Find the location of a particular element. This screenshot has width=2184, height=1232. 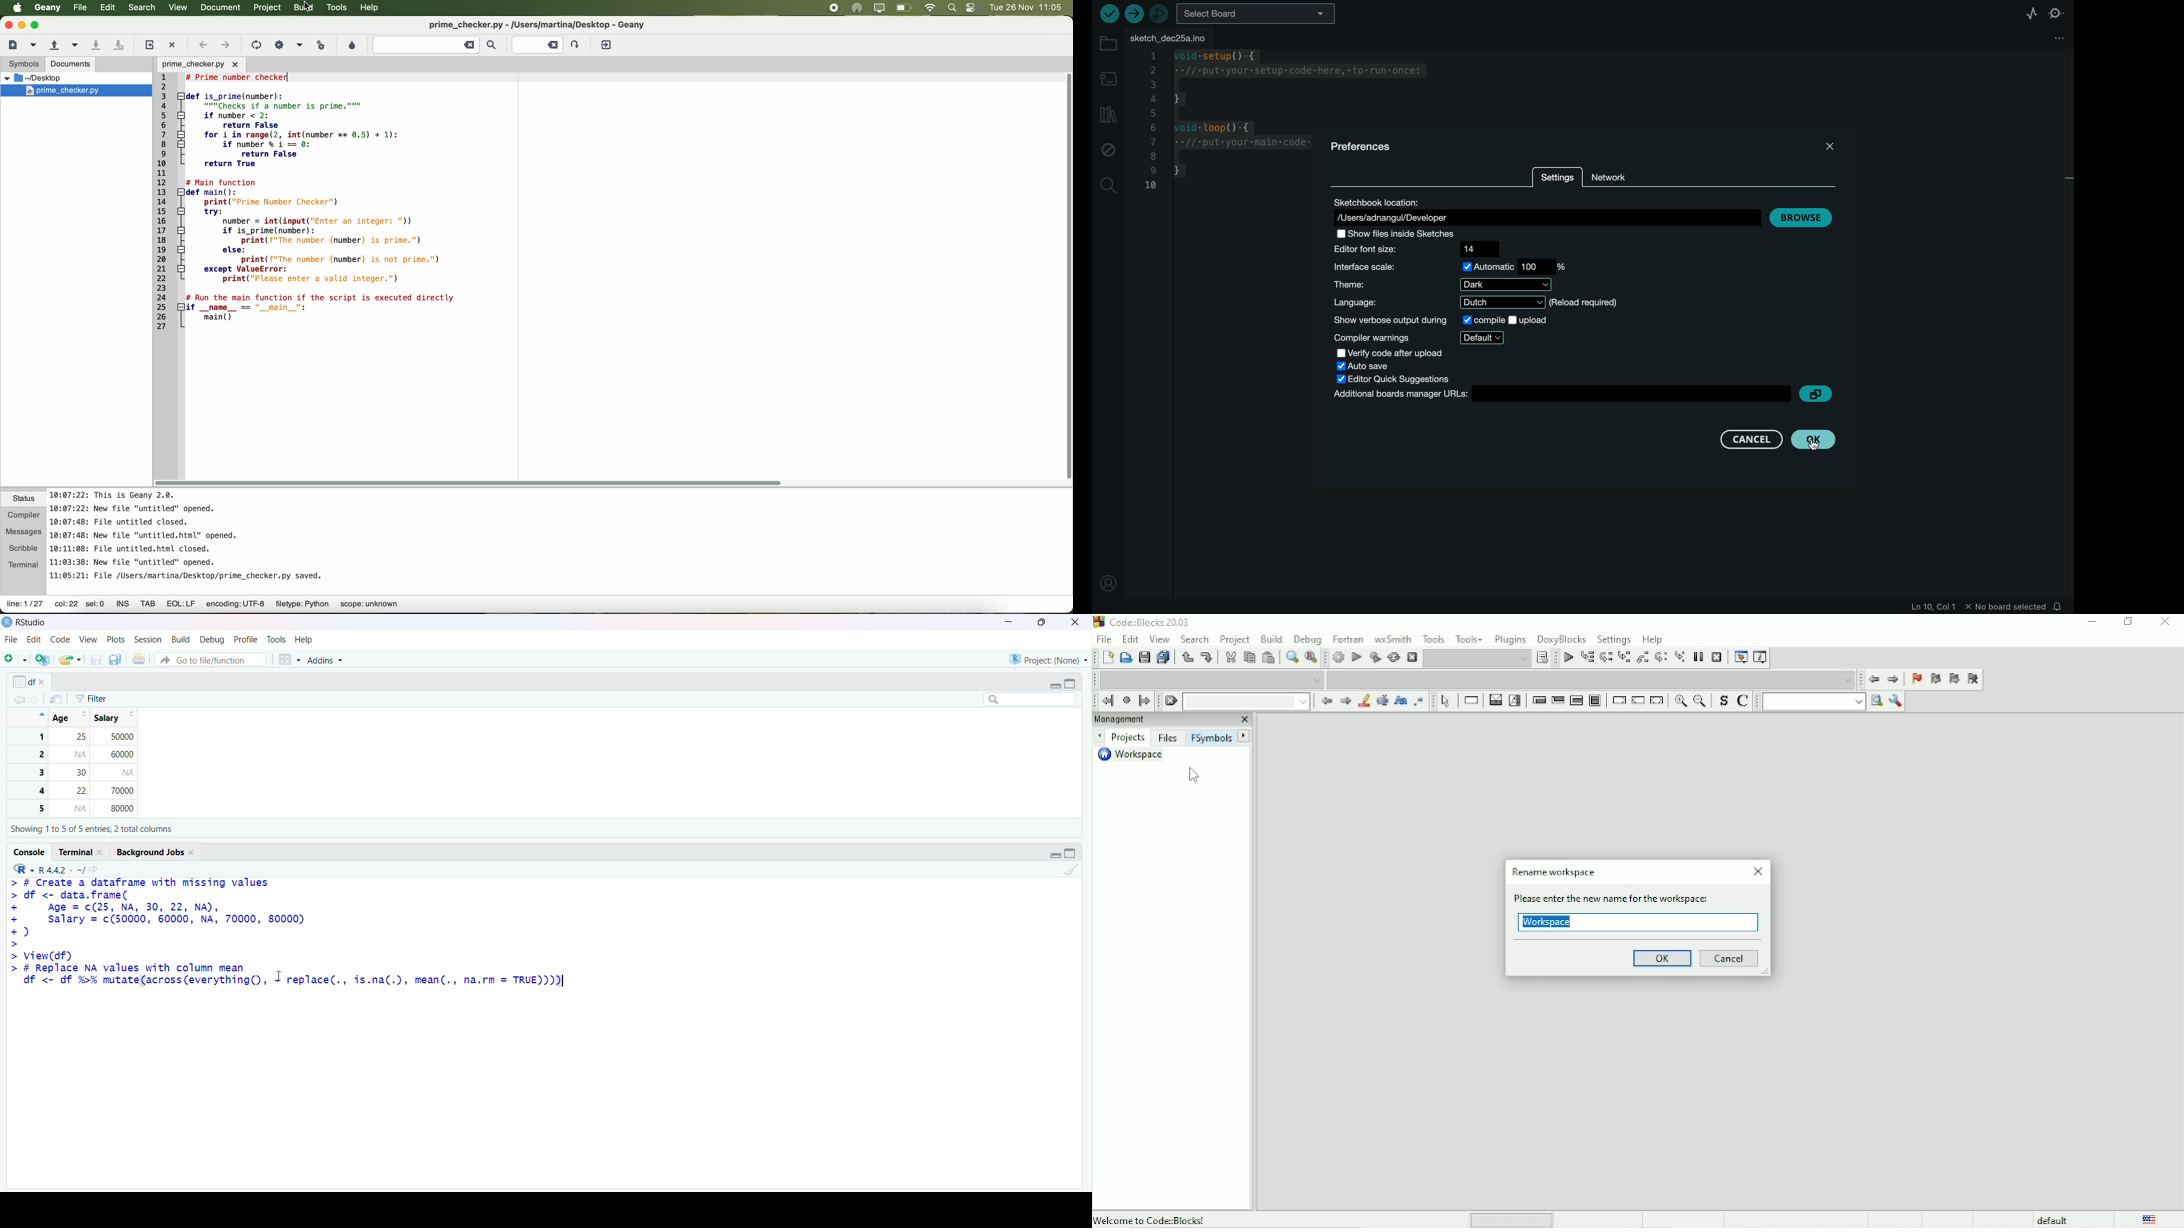

Maximize is located at coordinates (1074, 684).